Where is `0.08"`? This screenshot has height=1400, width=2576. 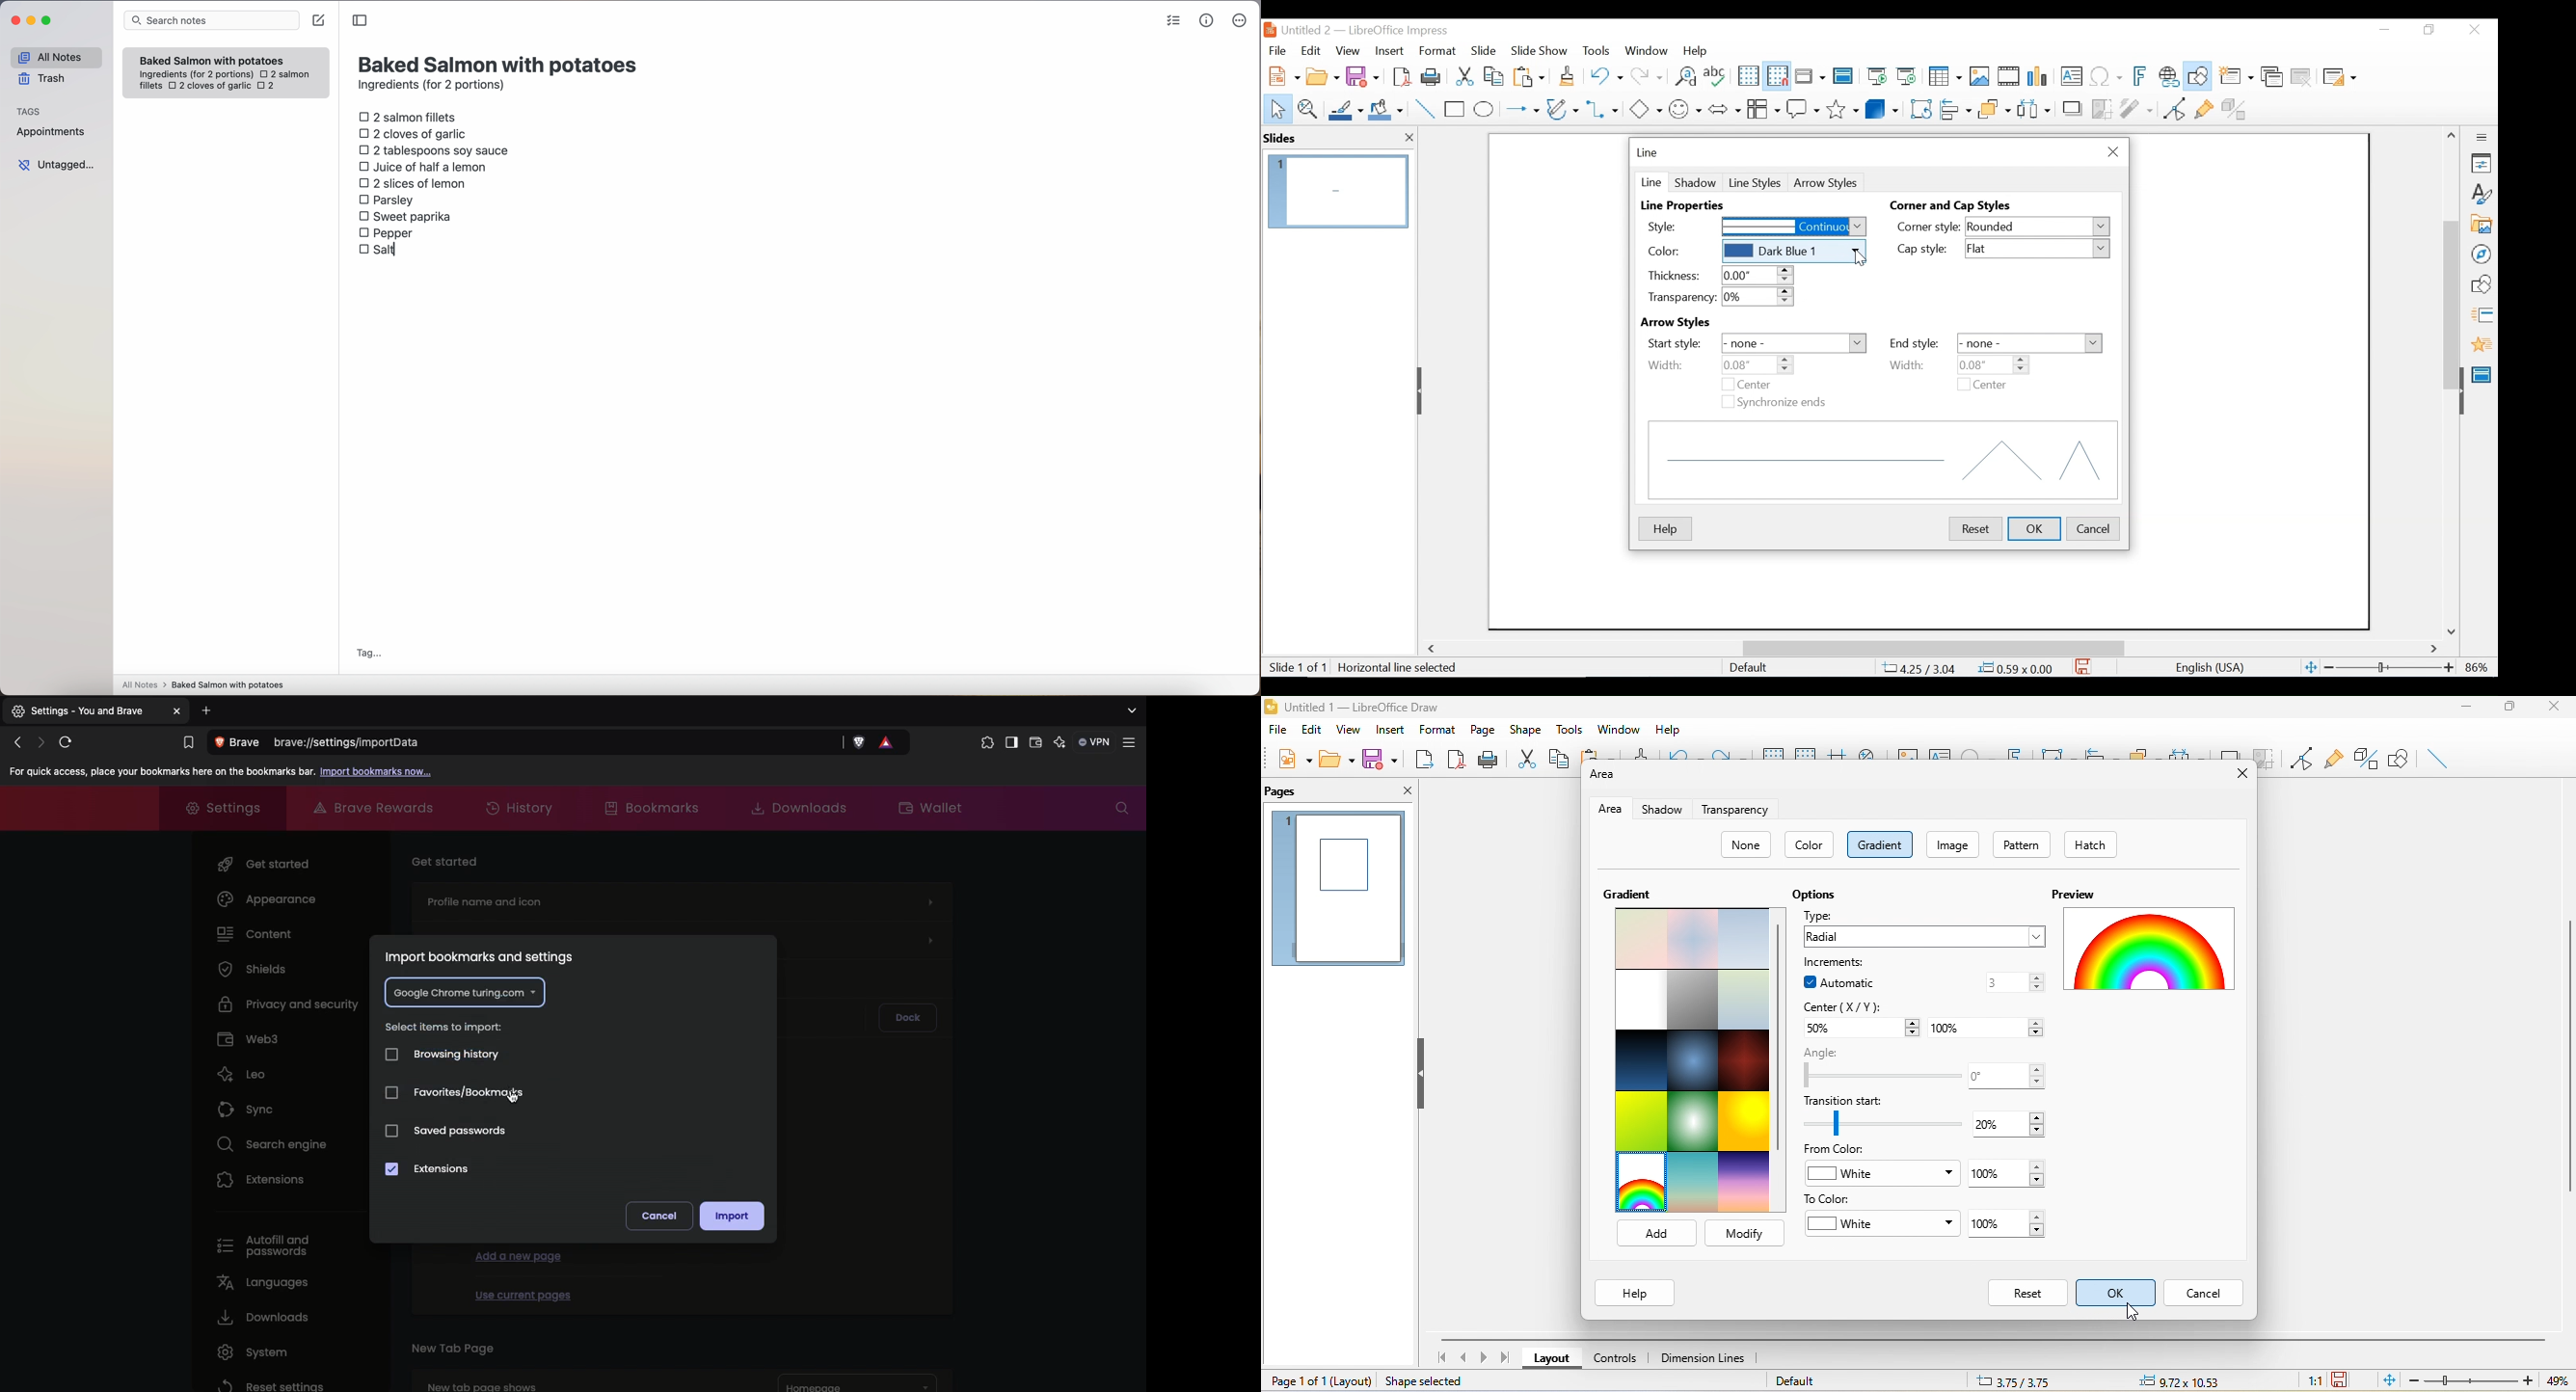 0.08" is located at coordinates (1991, 364).